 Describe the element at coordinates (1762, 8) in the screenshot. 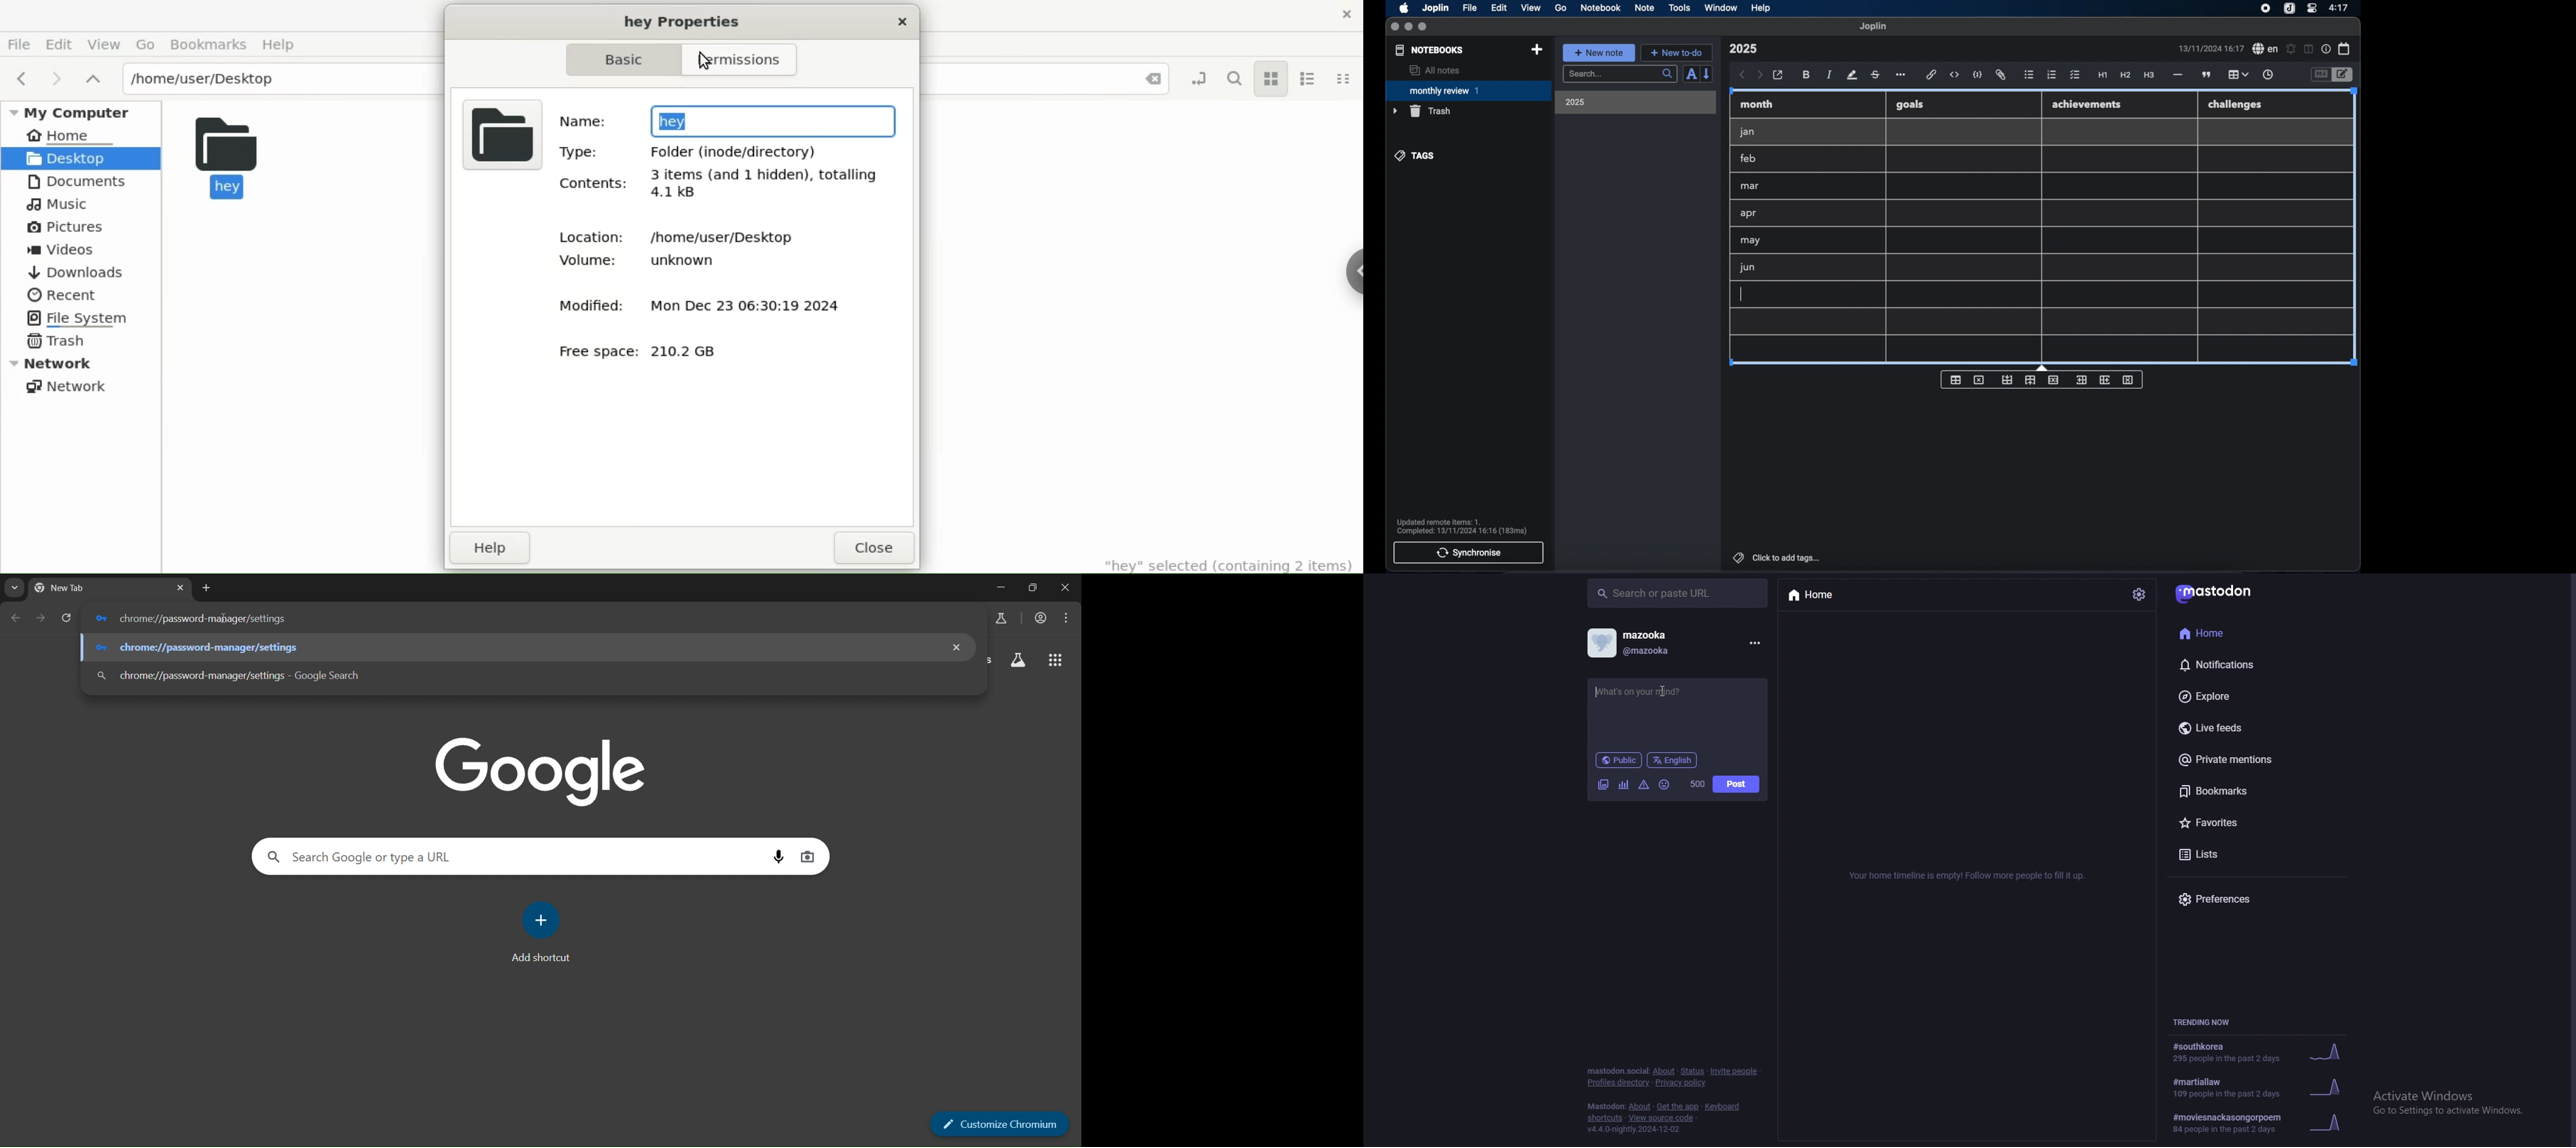

I see `help` at that location.